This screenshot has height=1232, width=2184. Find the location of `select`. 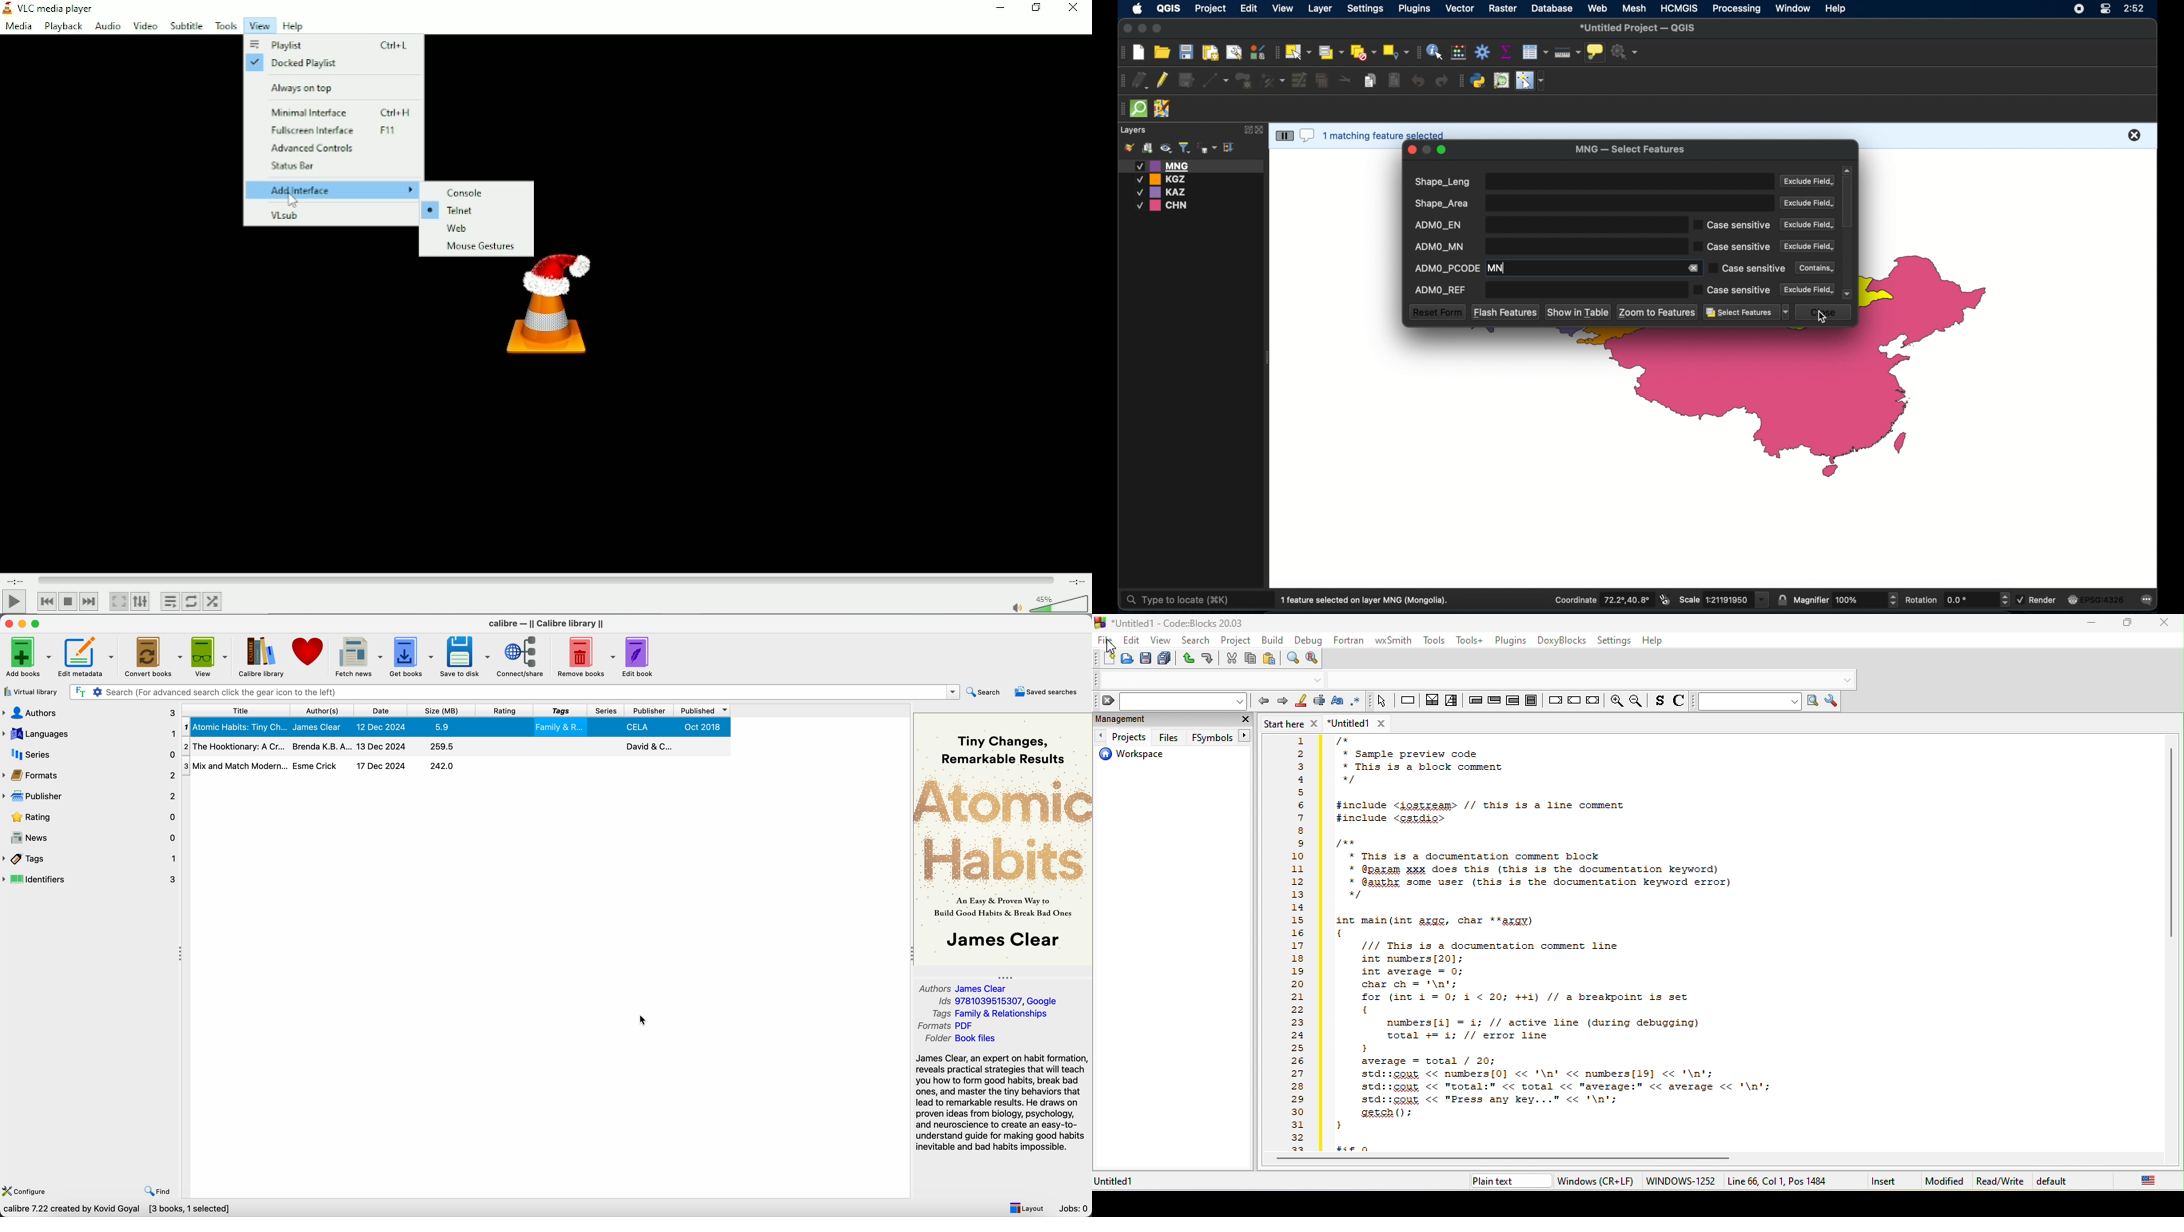

select is located at coordinates (1381, 702).